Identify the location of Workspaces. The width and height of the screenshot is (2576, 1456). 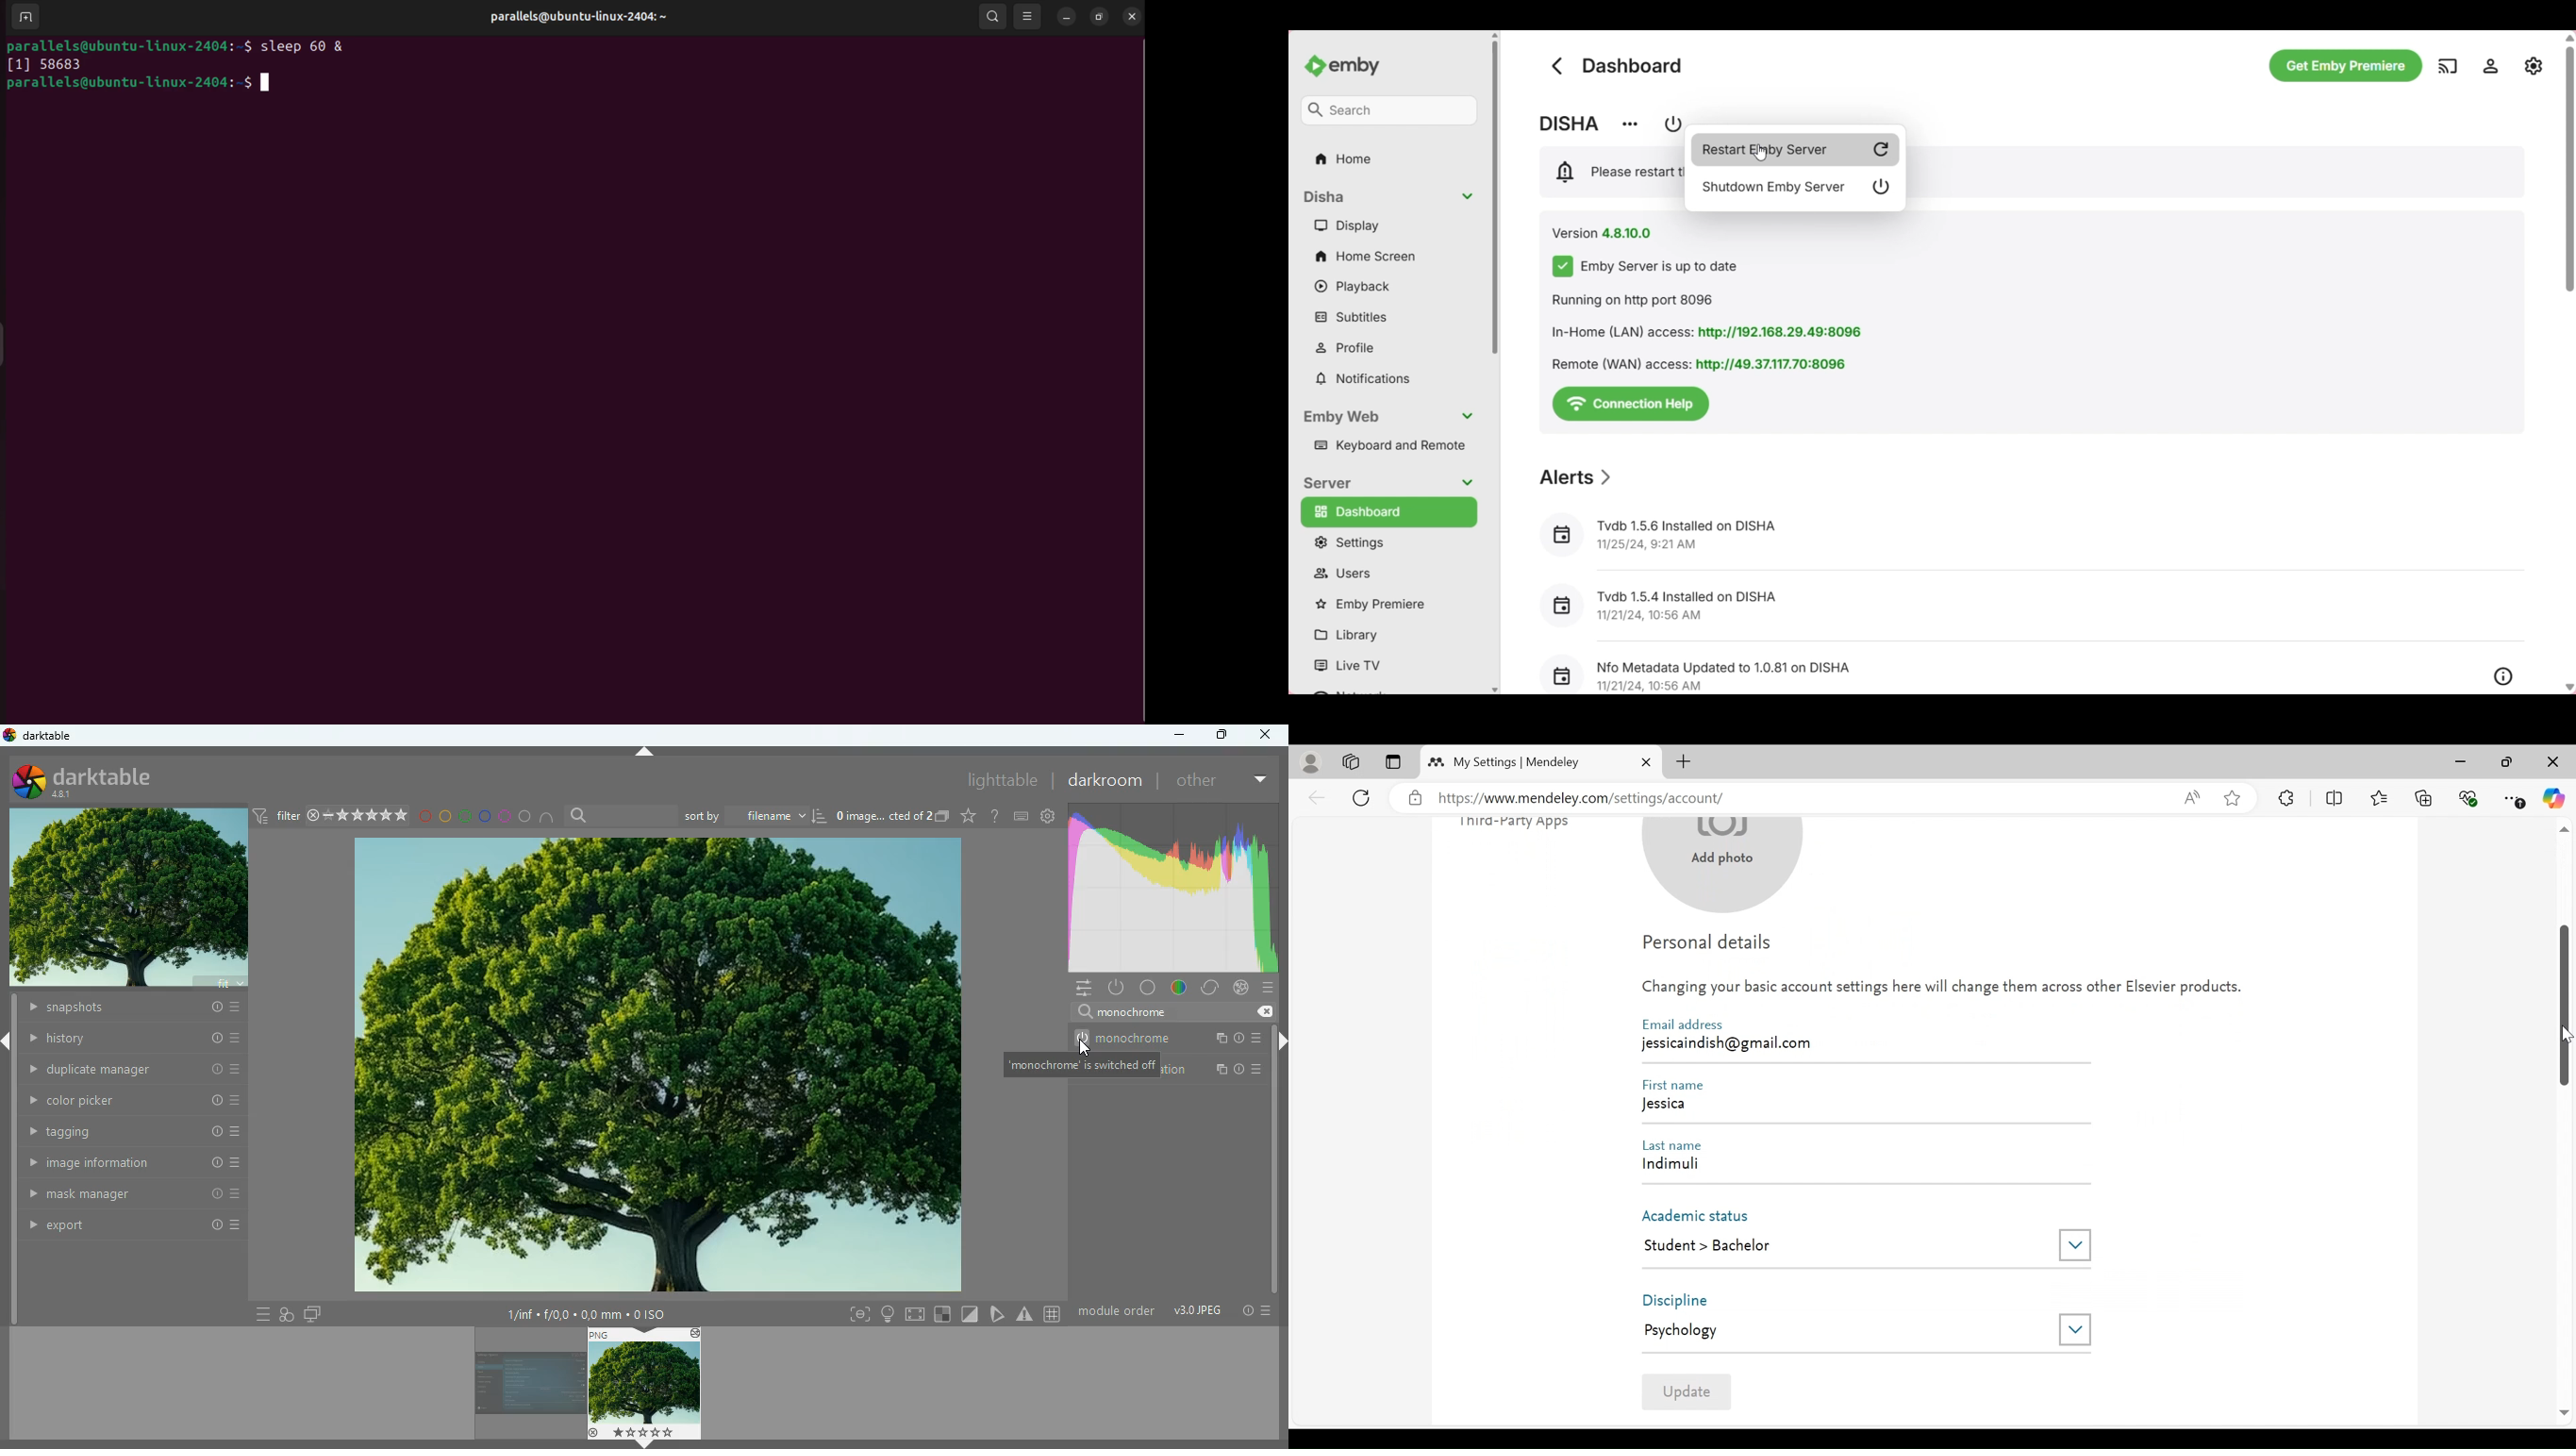
(1352, 762).